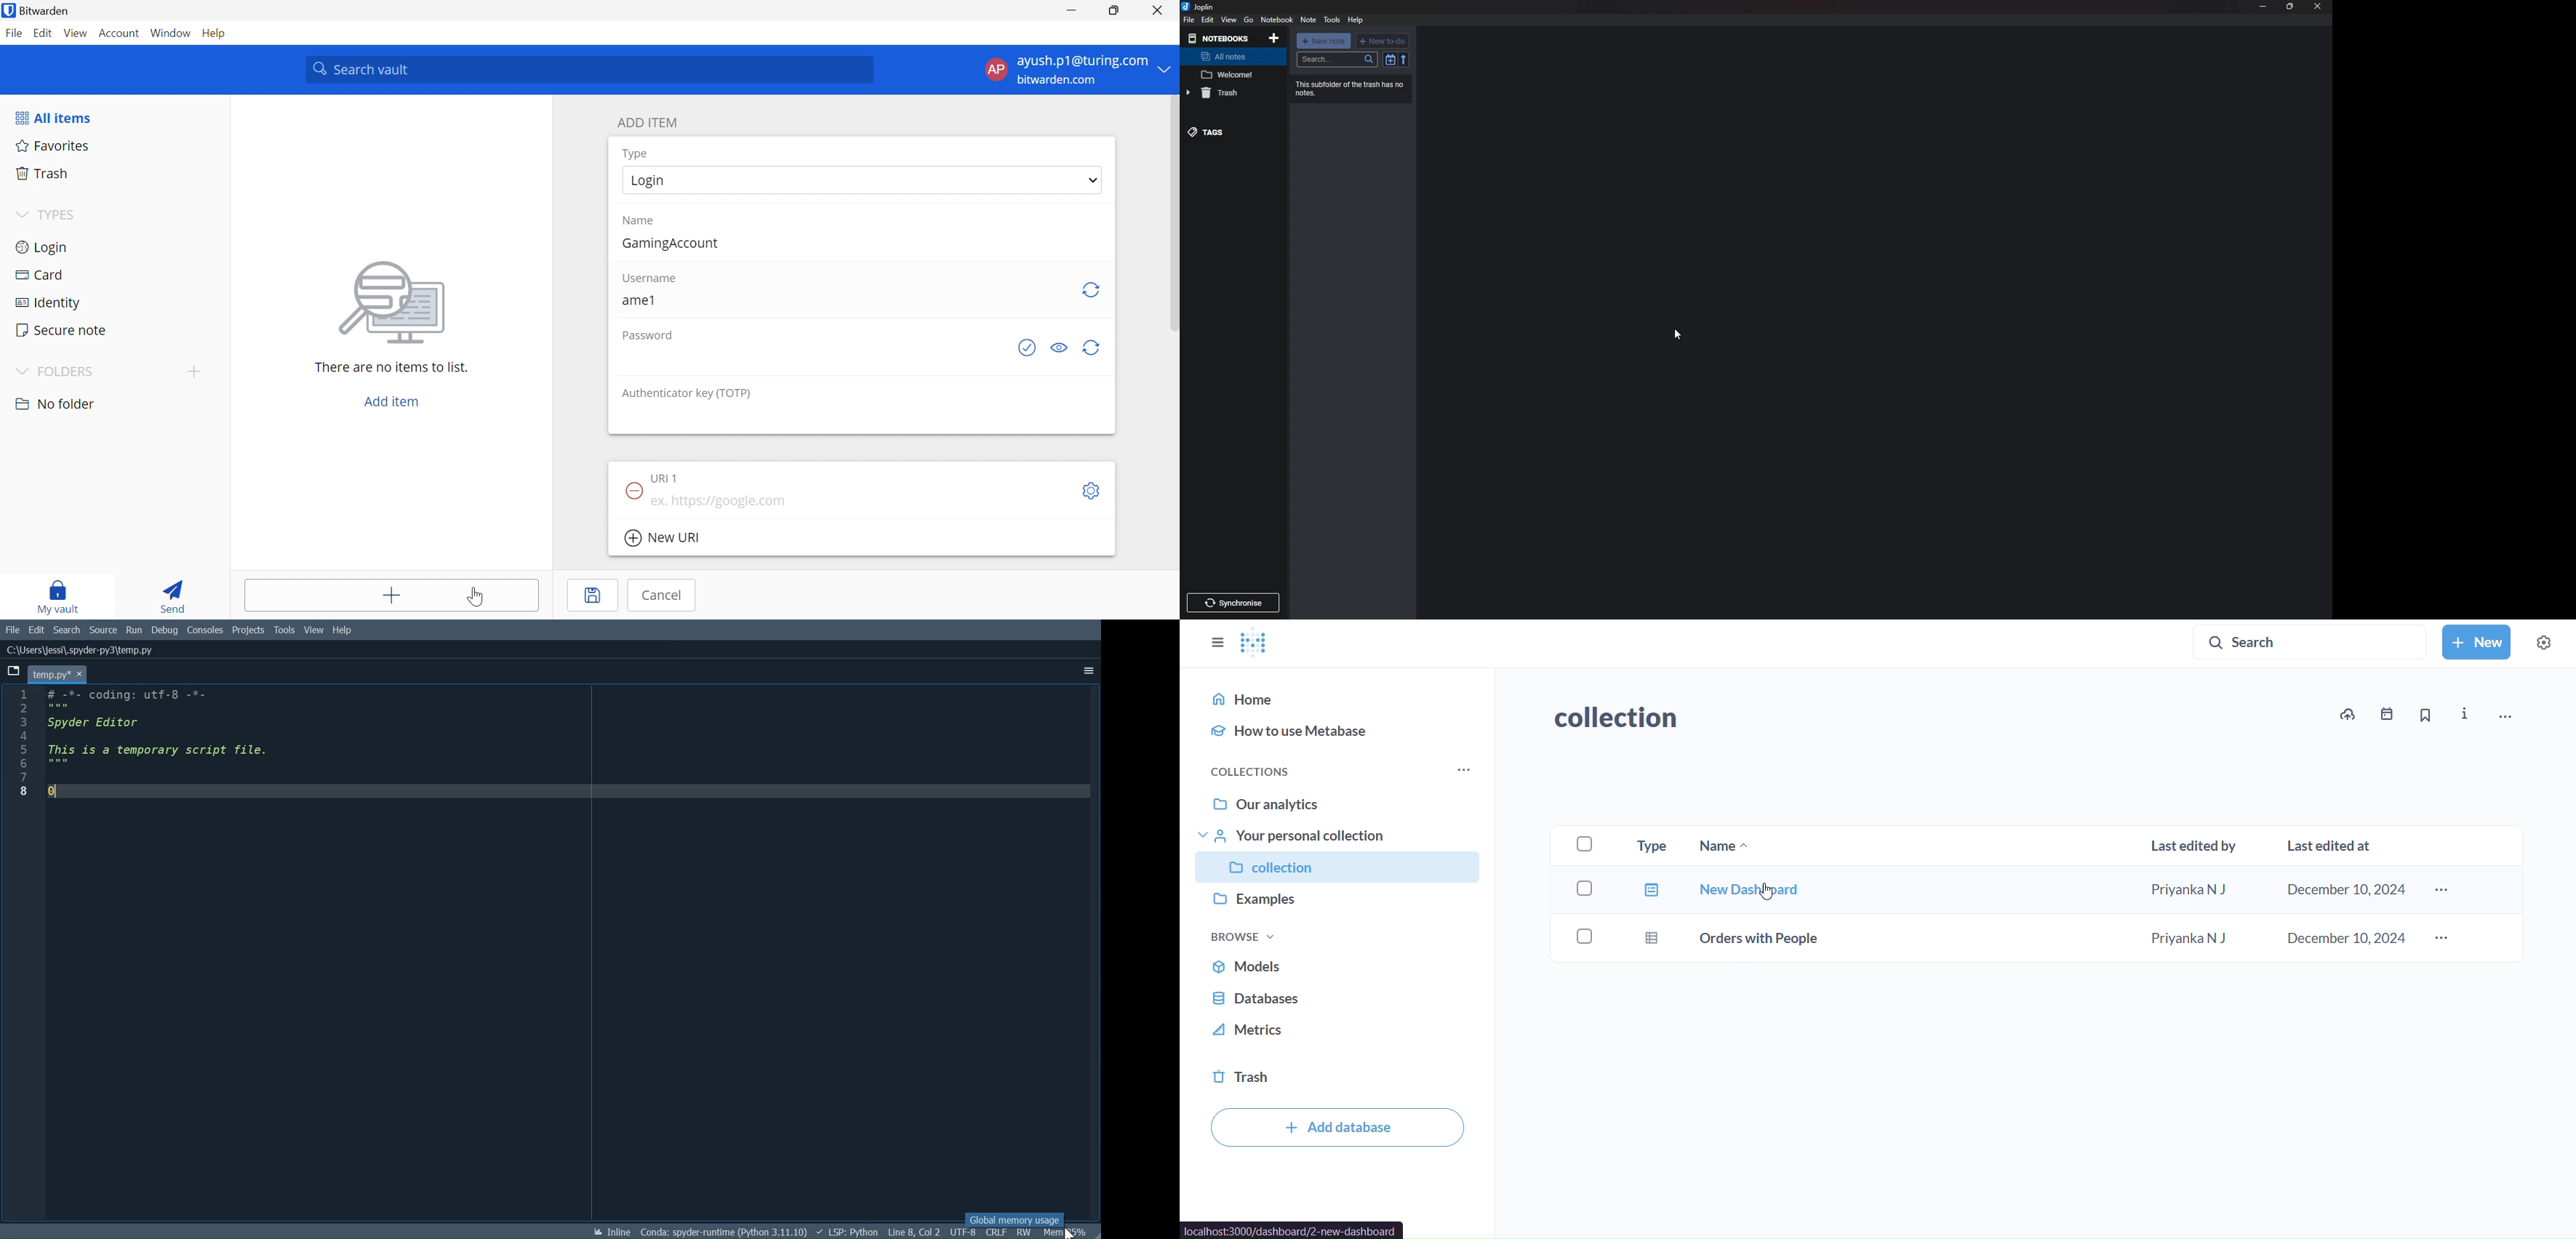 This screenshot has height=1260, width=2576. What do you see at coordinates (1208, 20) in the screenshot?
I see `edit` at bounding box center [1208, 20].